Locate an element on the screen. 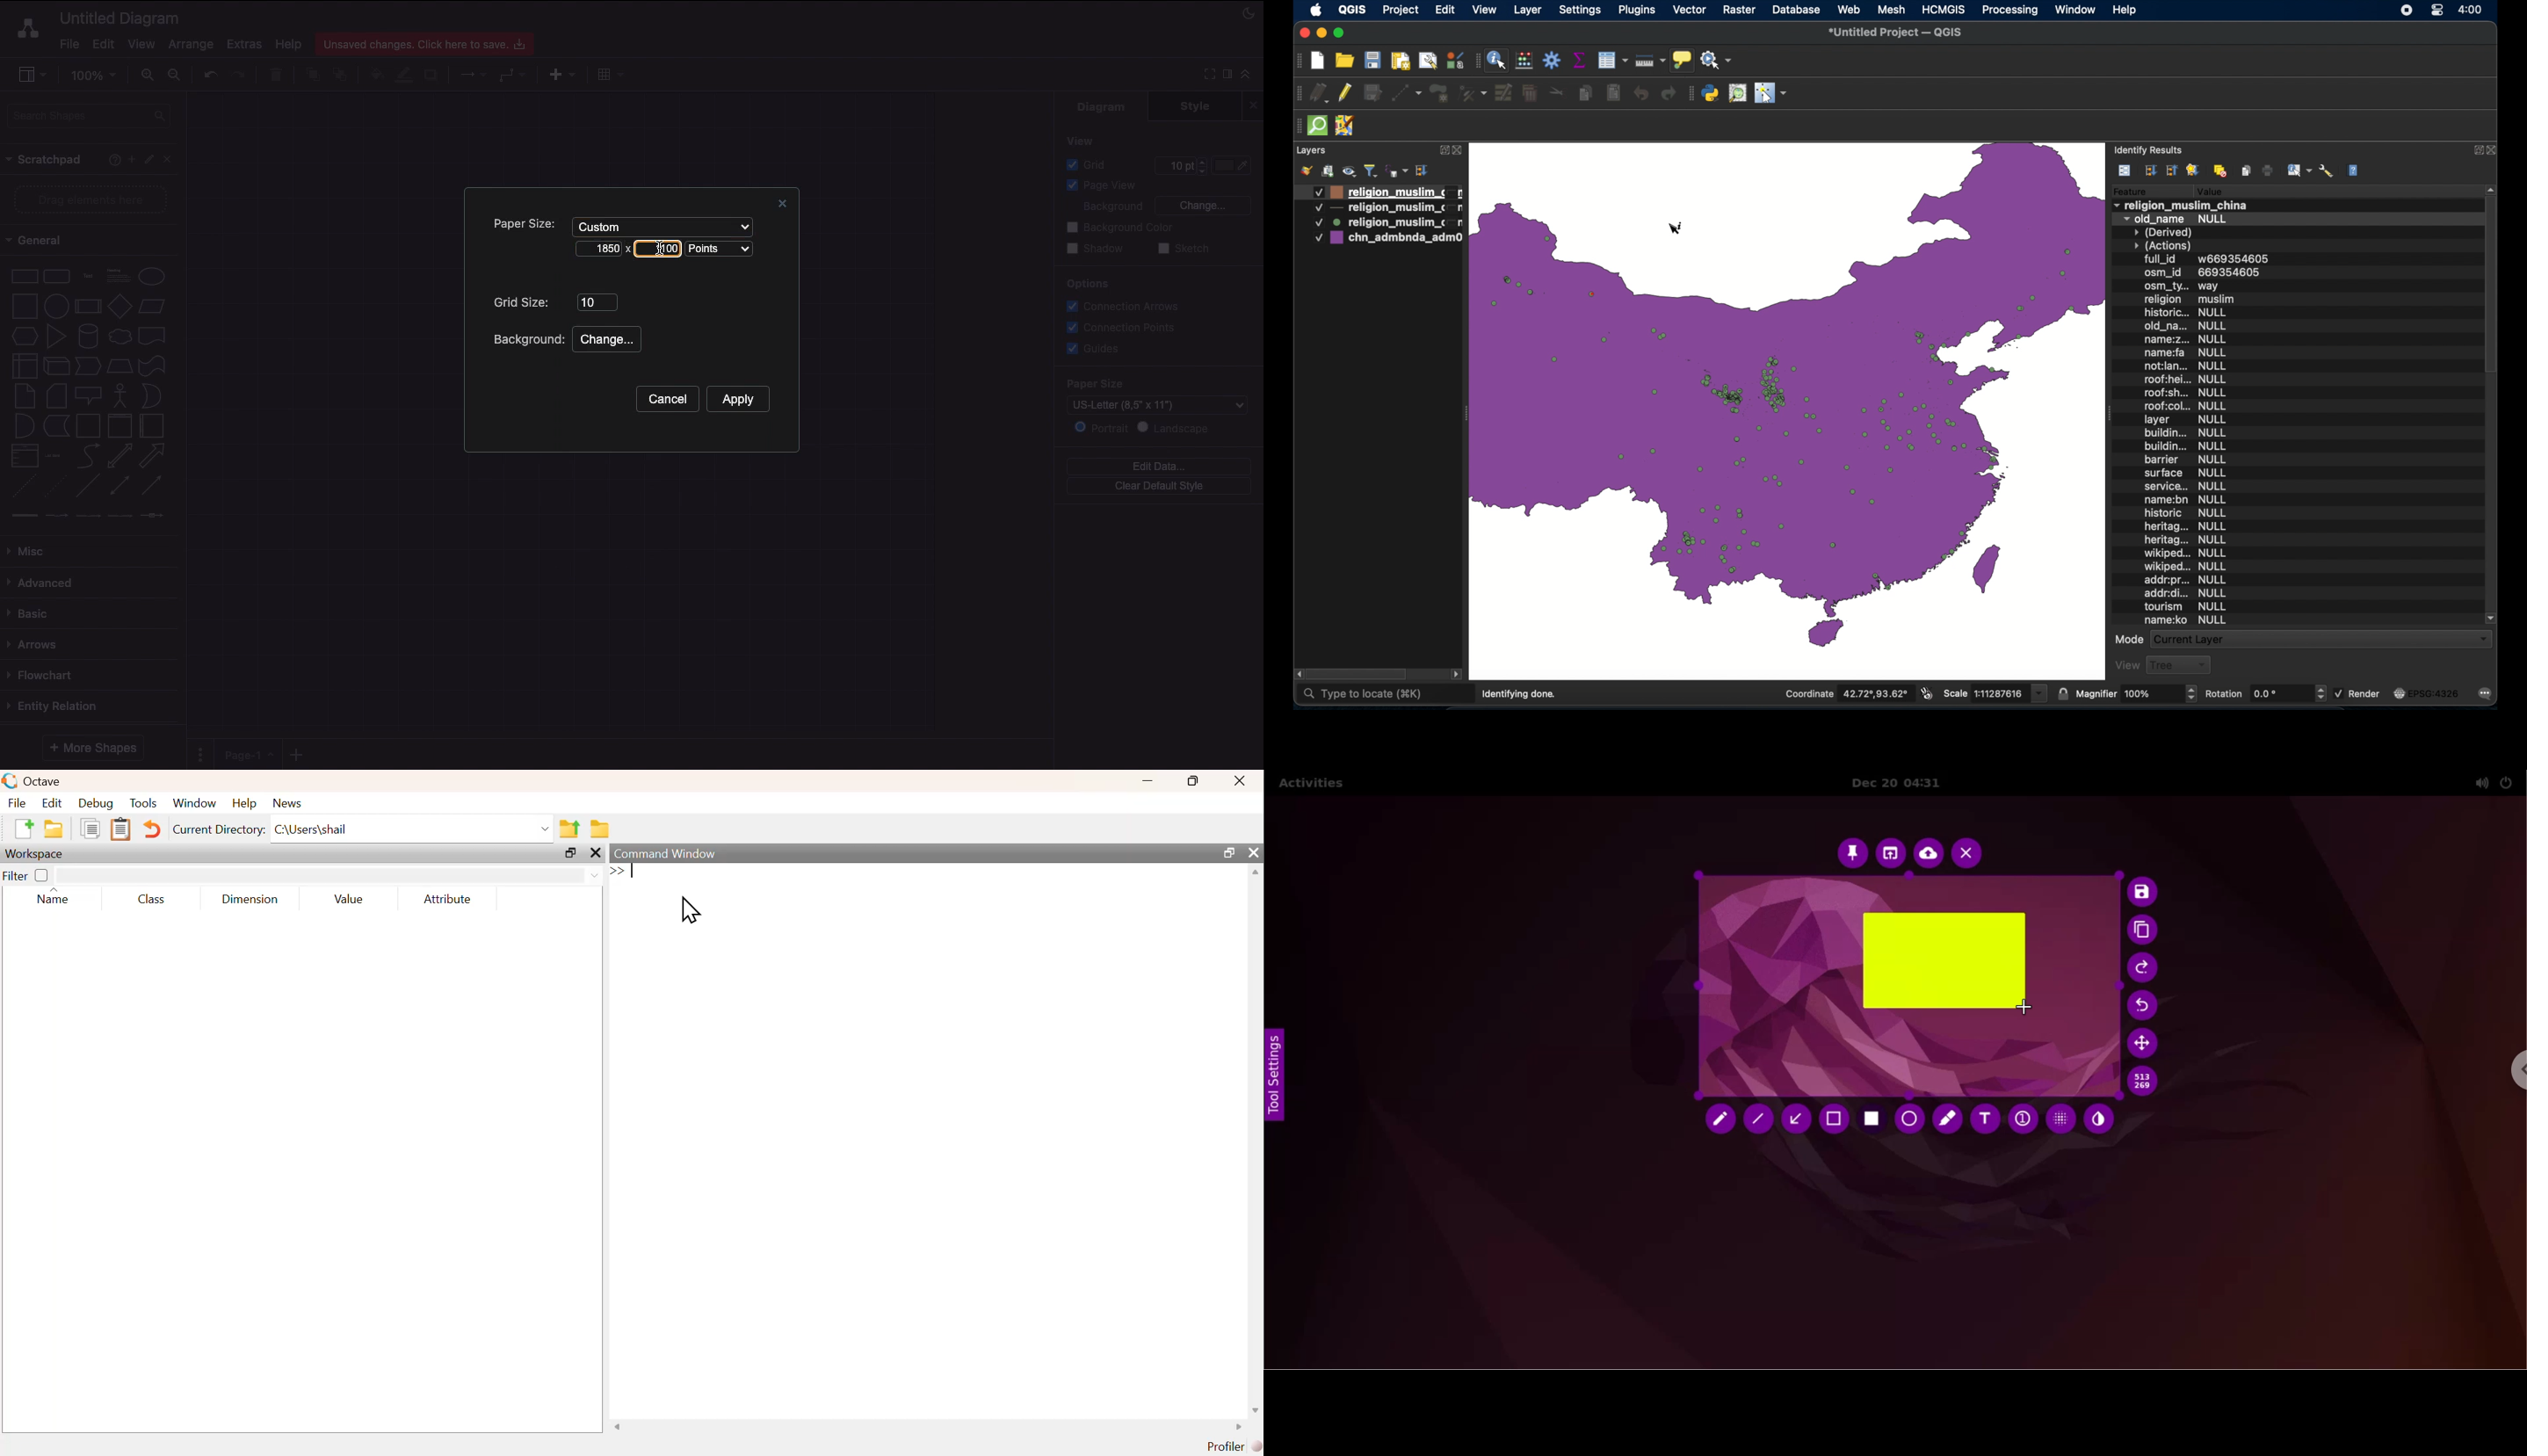 This screenshot has height=1456, width=2548. layers is located at coordinates (1311, 149).